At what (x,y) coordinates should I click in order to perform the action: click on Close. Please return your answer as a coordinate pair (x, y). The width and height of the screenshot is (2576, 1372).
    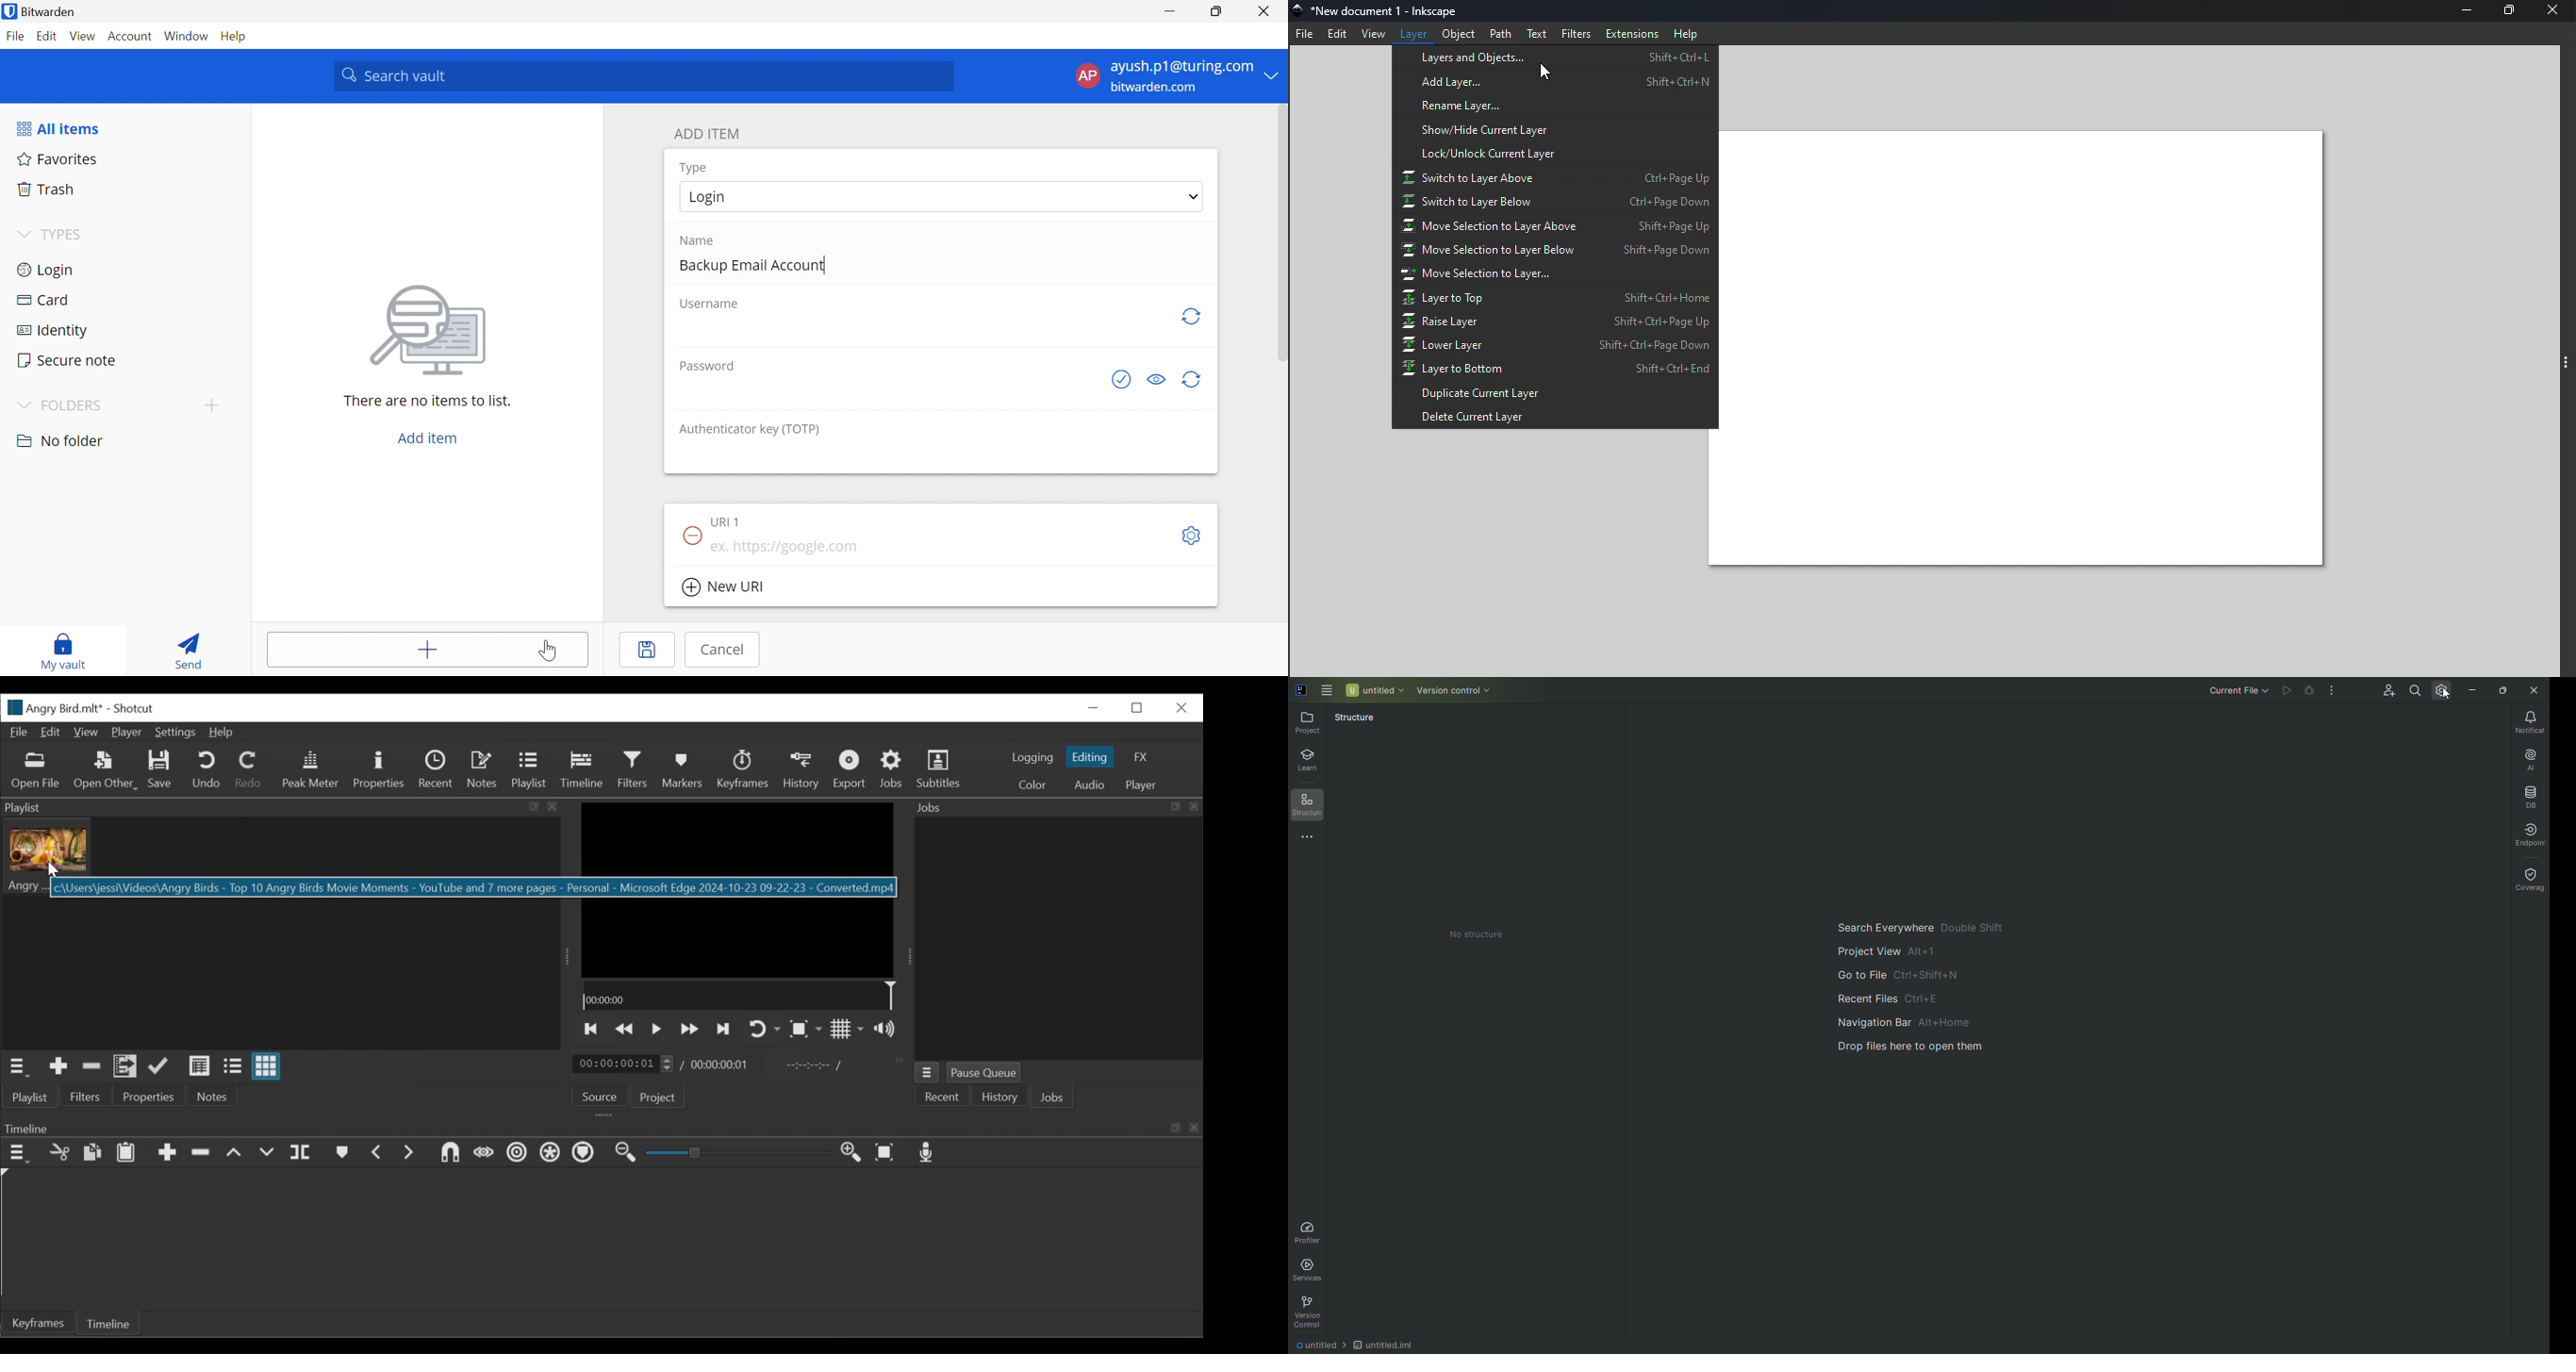
    Looking at the image, I should click on (1180, 707).